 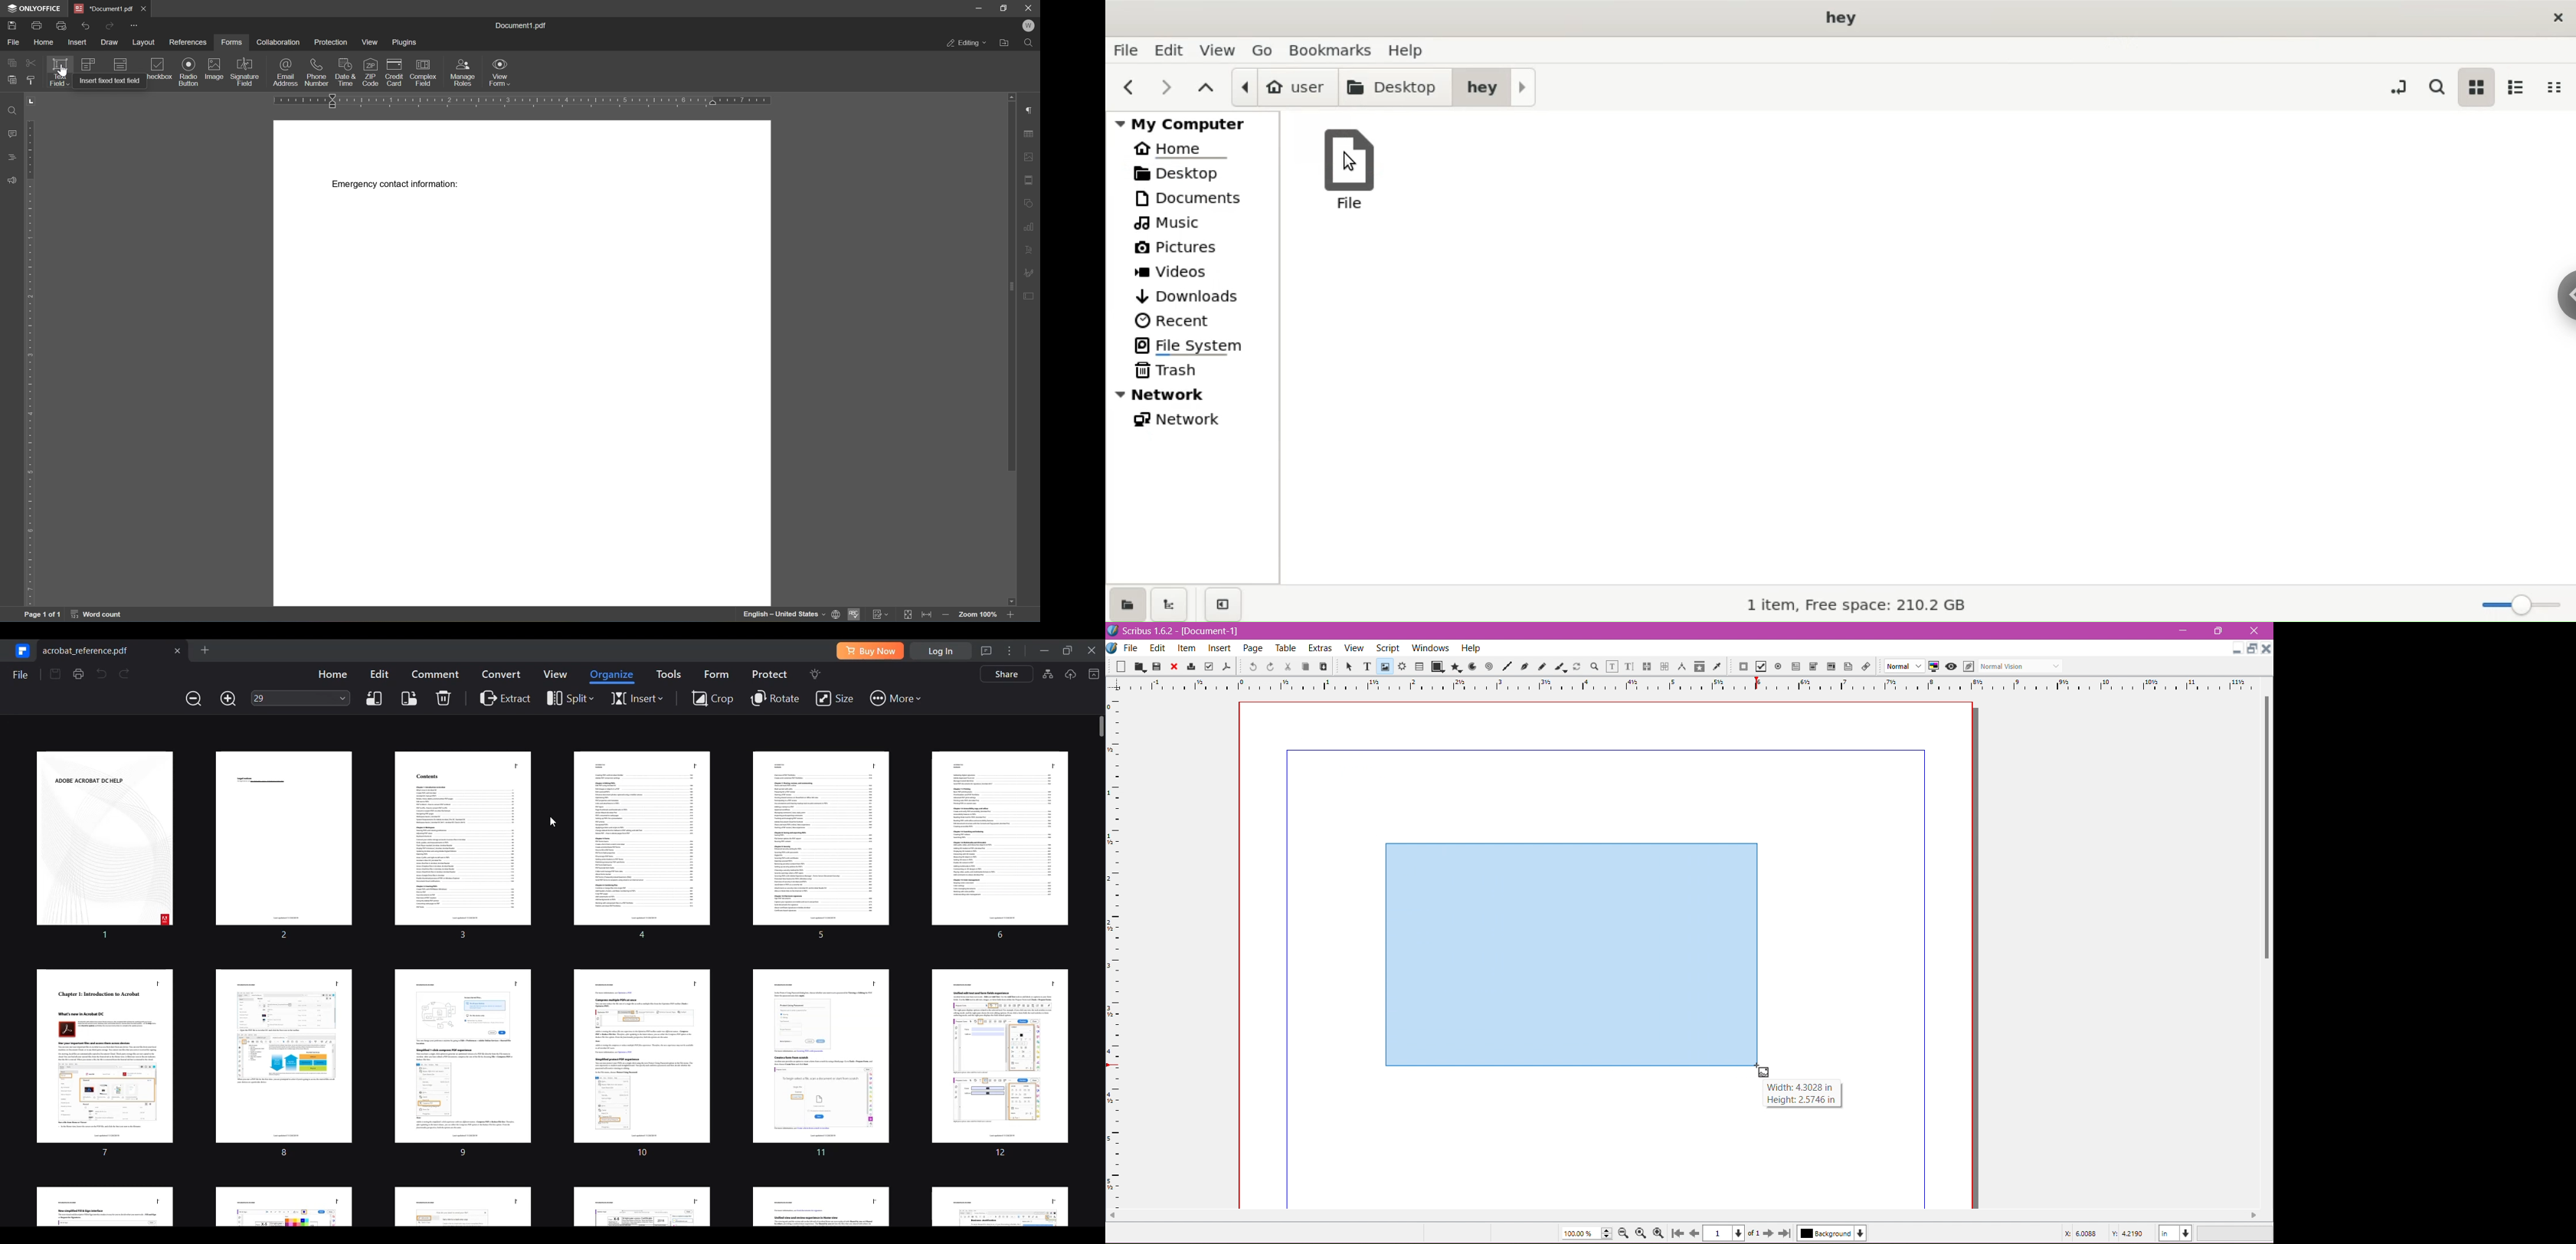 What do you see at coordinates (44, 41) in the screenshot?
I see `home` at bounding box center [44, 41].